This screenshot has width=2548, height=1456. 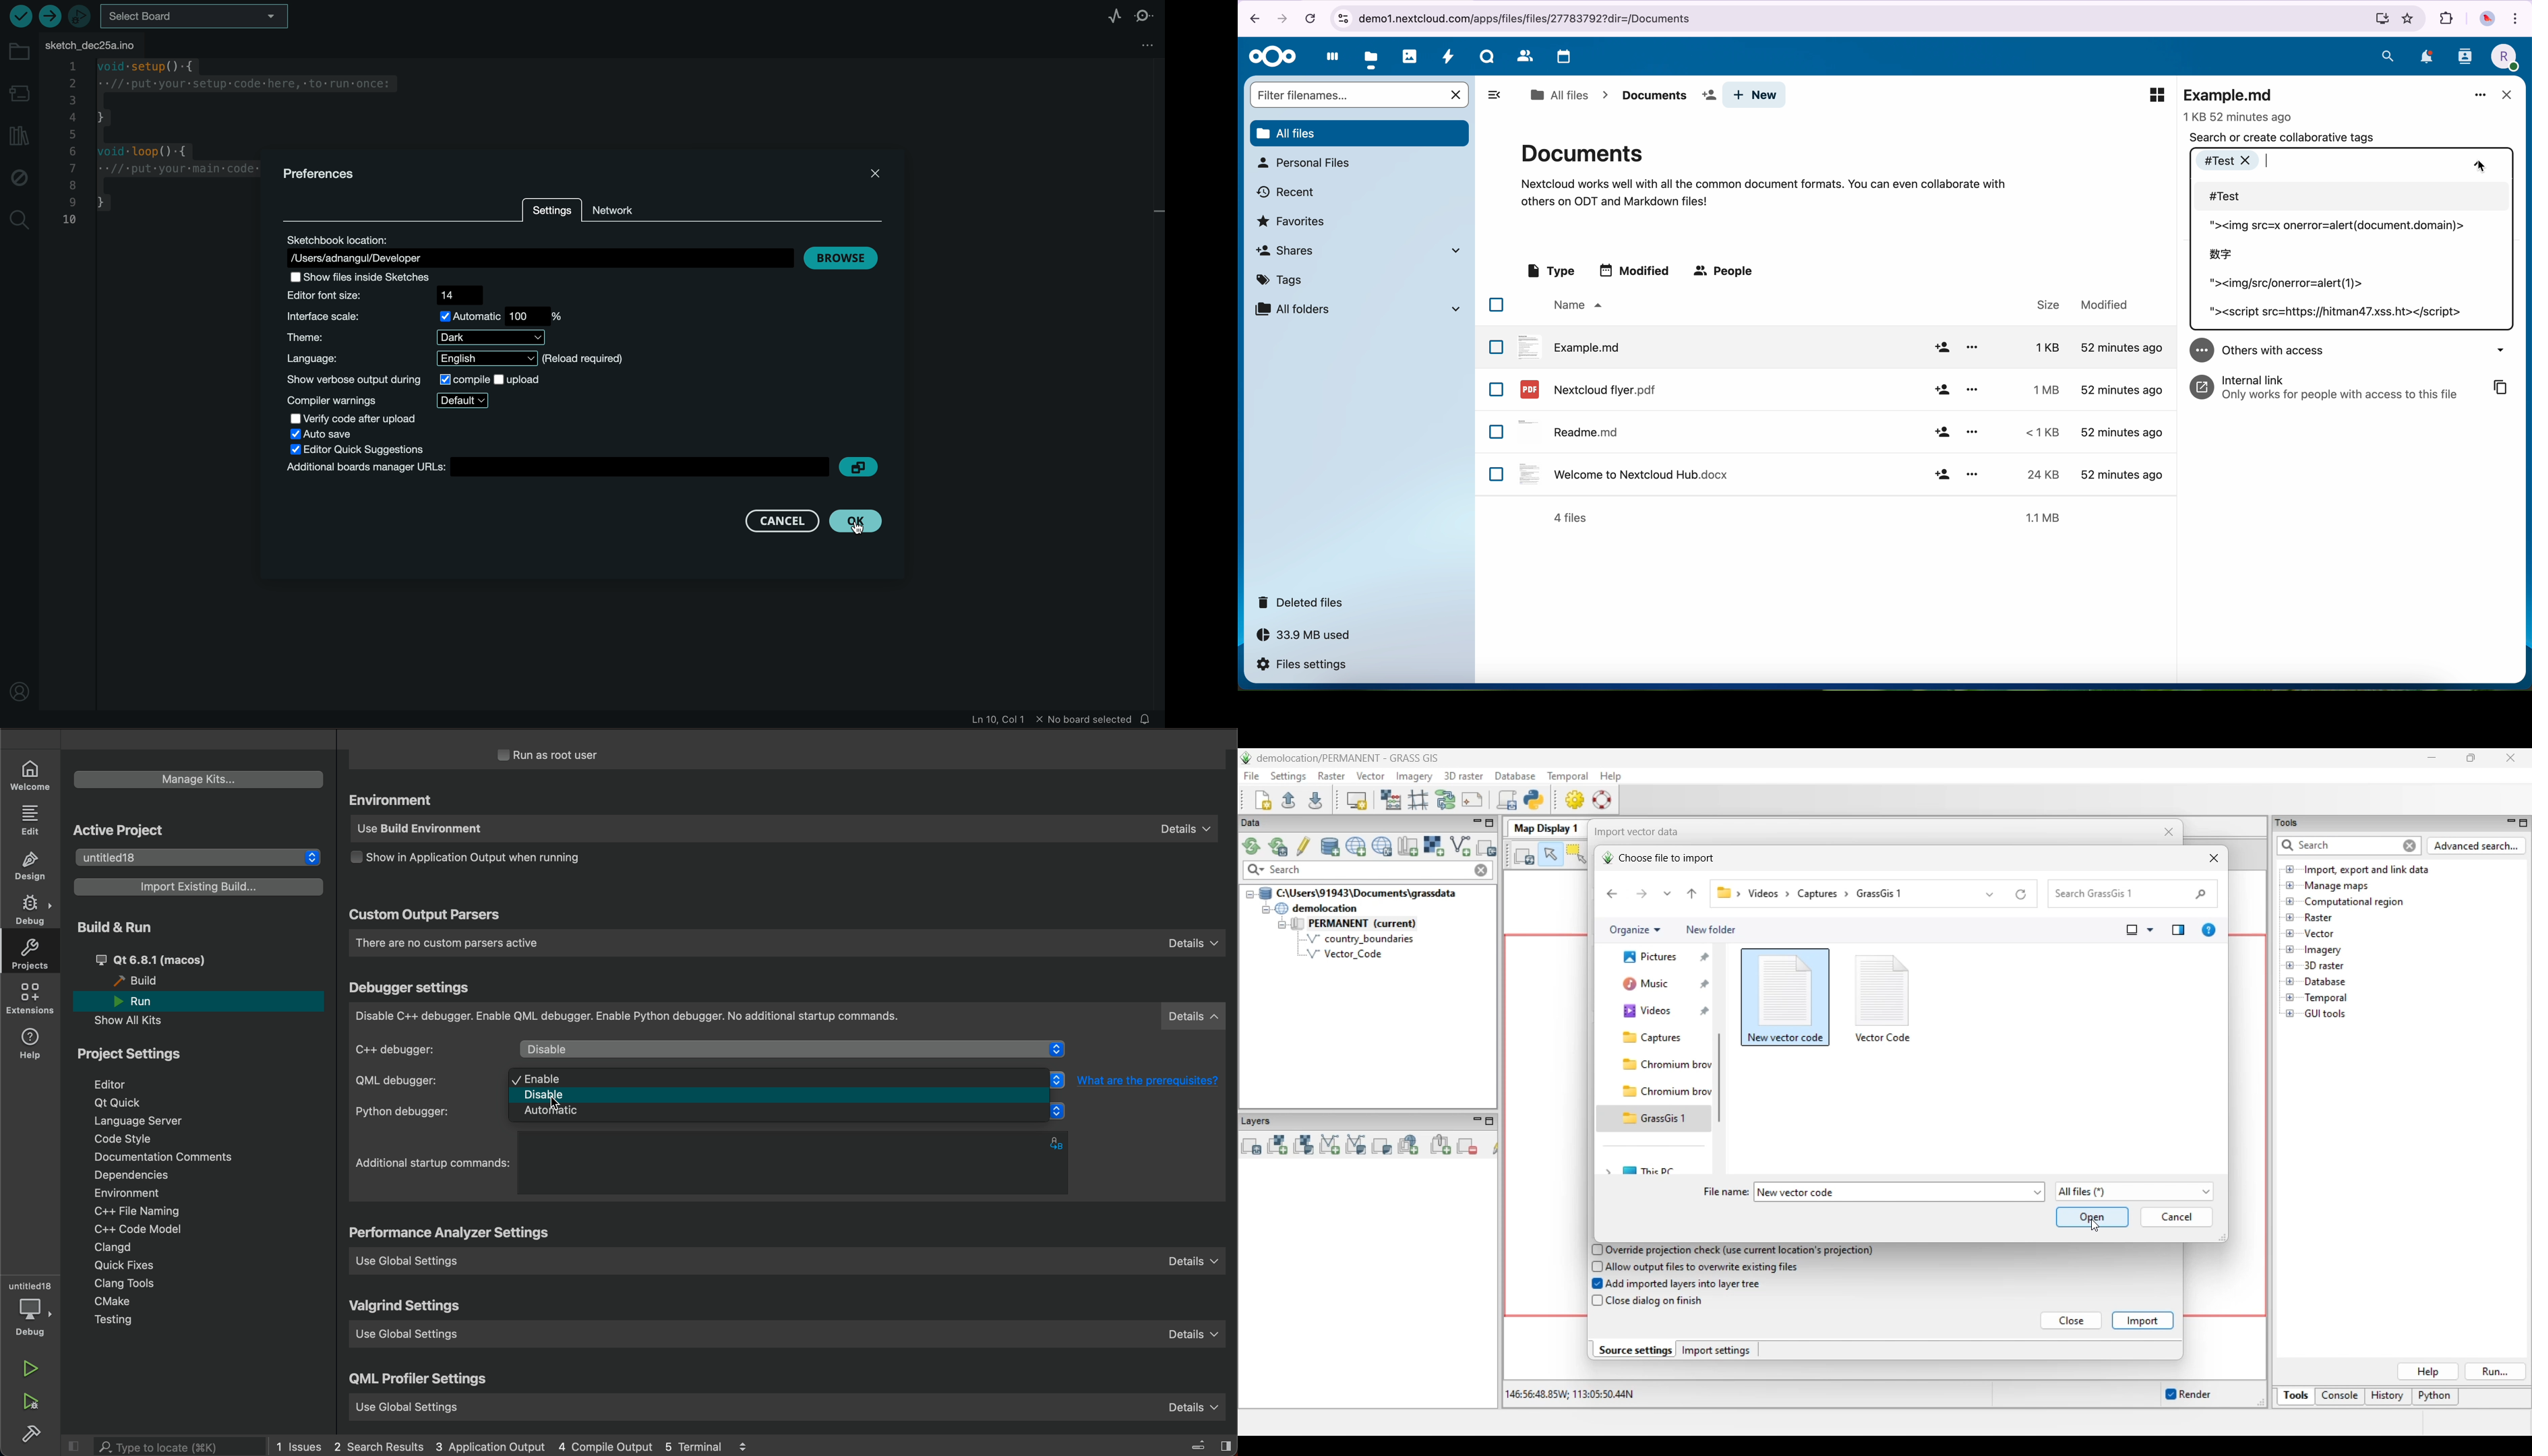 What do you see at coordinates (1129, 44) in the screenshot?
I see `file  setting` at bounding box center [1129, 44].